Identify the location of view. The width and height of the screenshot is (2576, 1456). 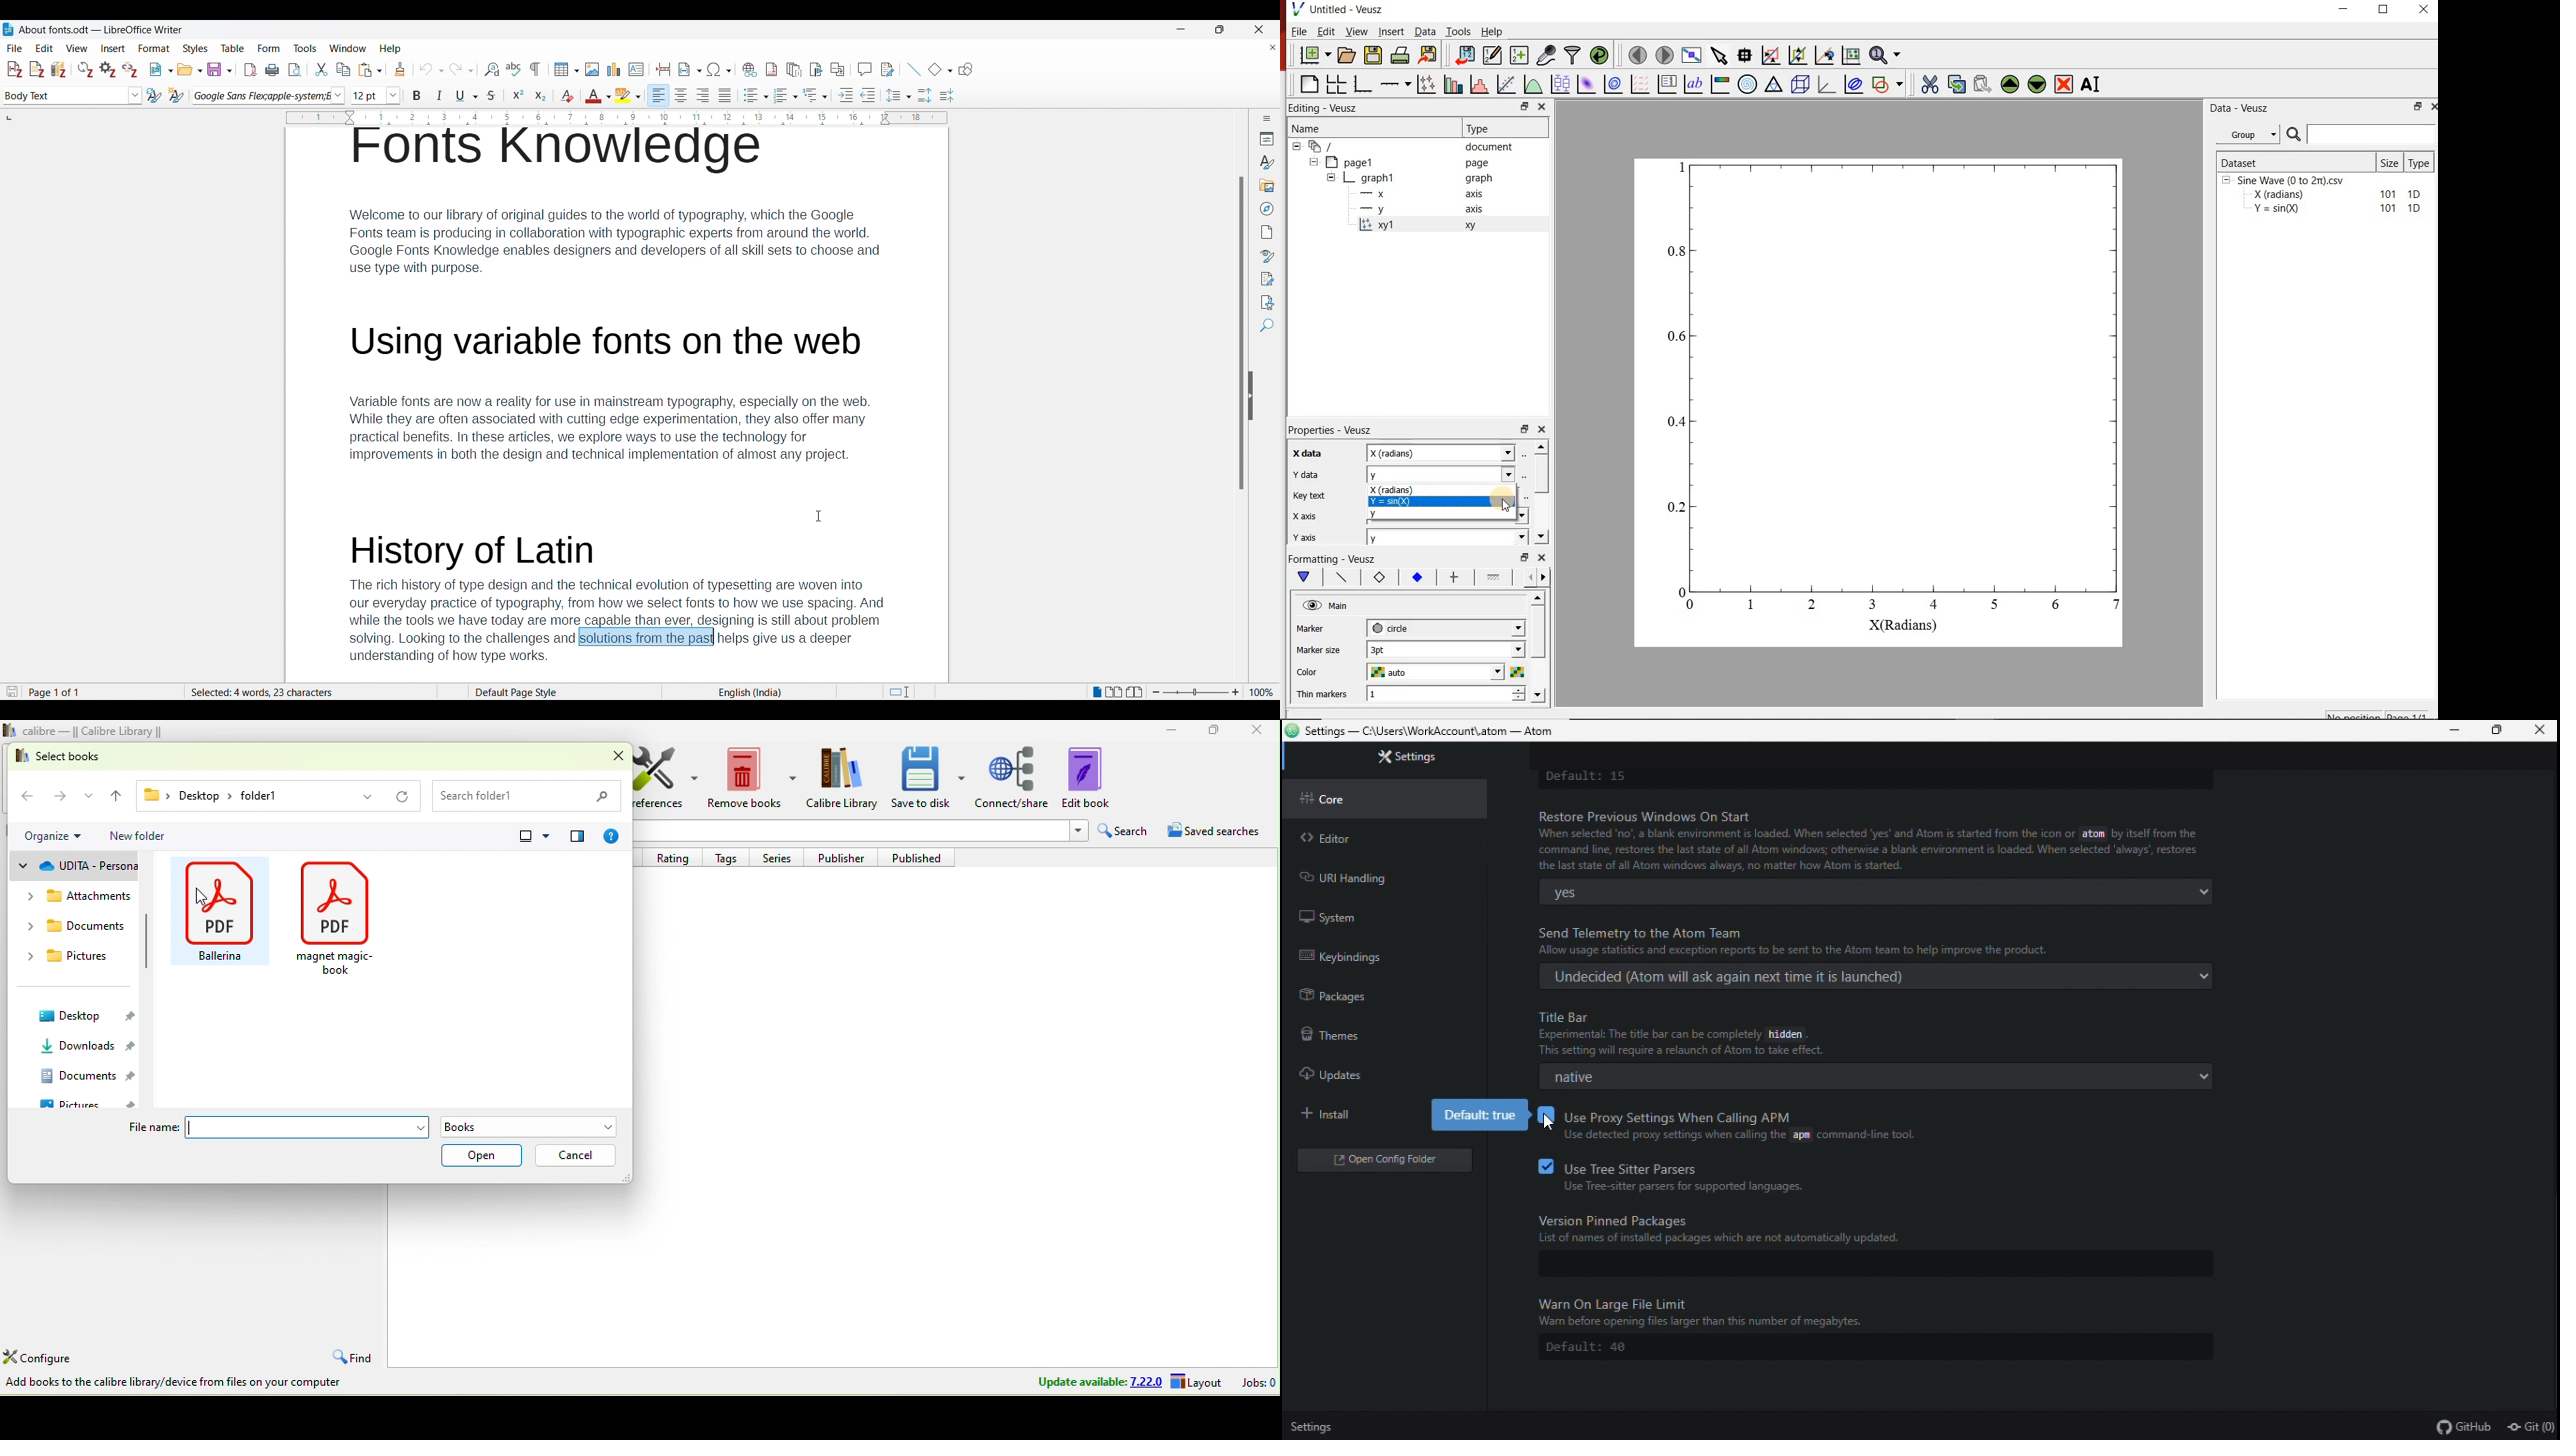
(542, 836).